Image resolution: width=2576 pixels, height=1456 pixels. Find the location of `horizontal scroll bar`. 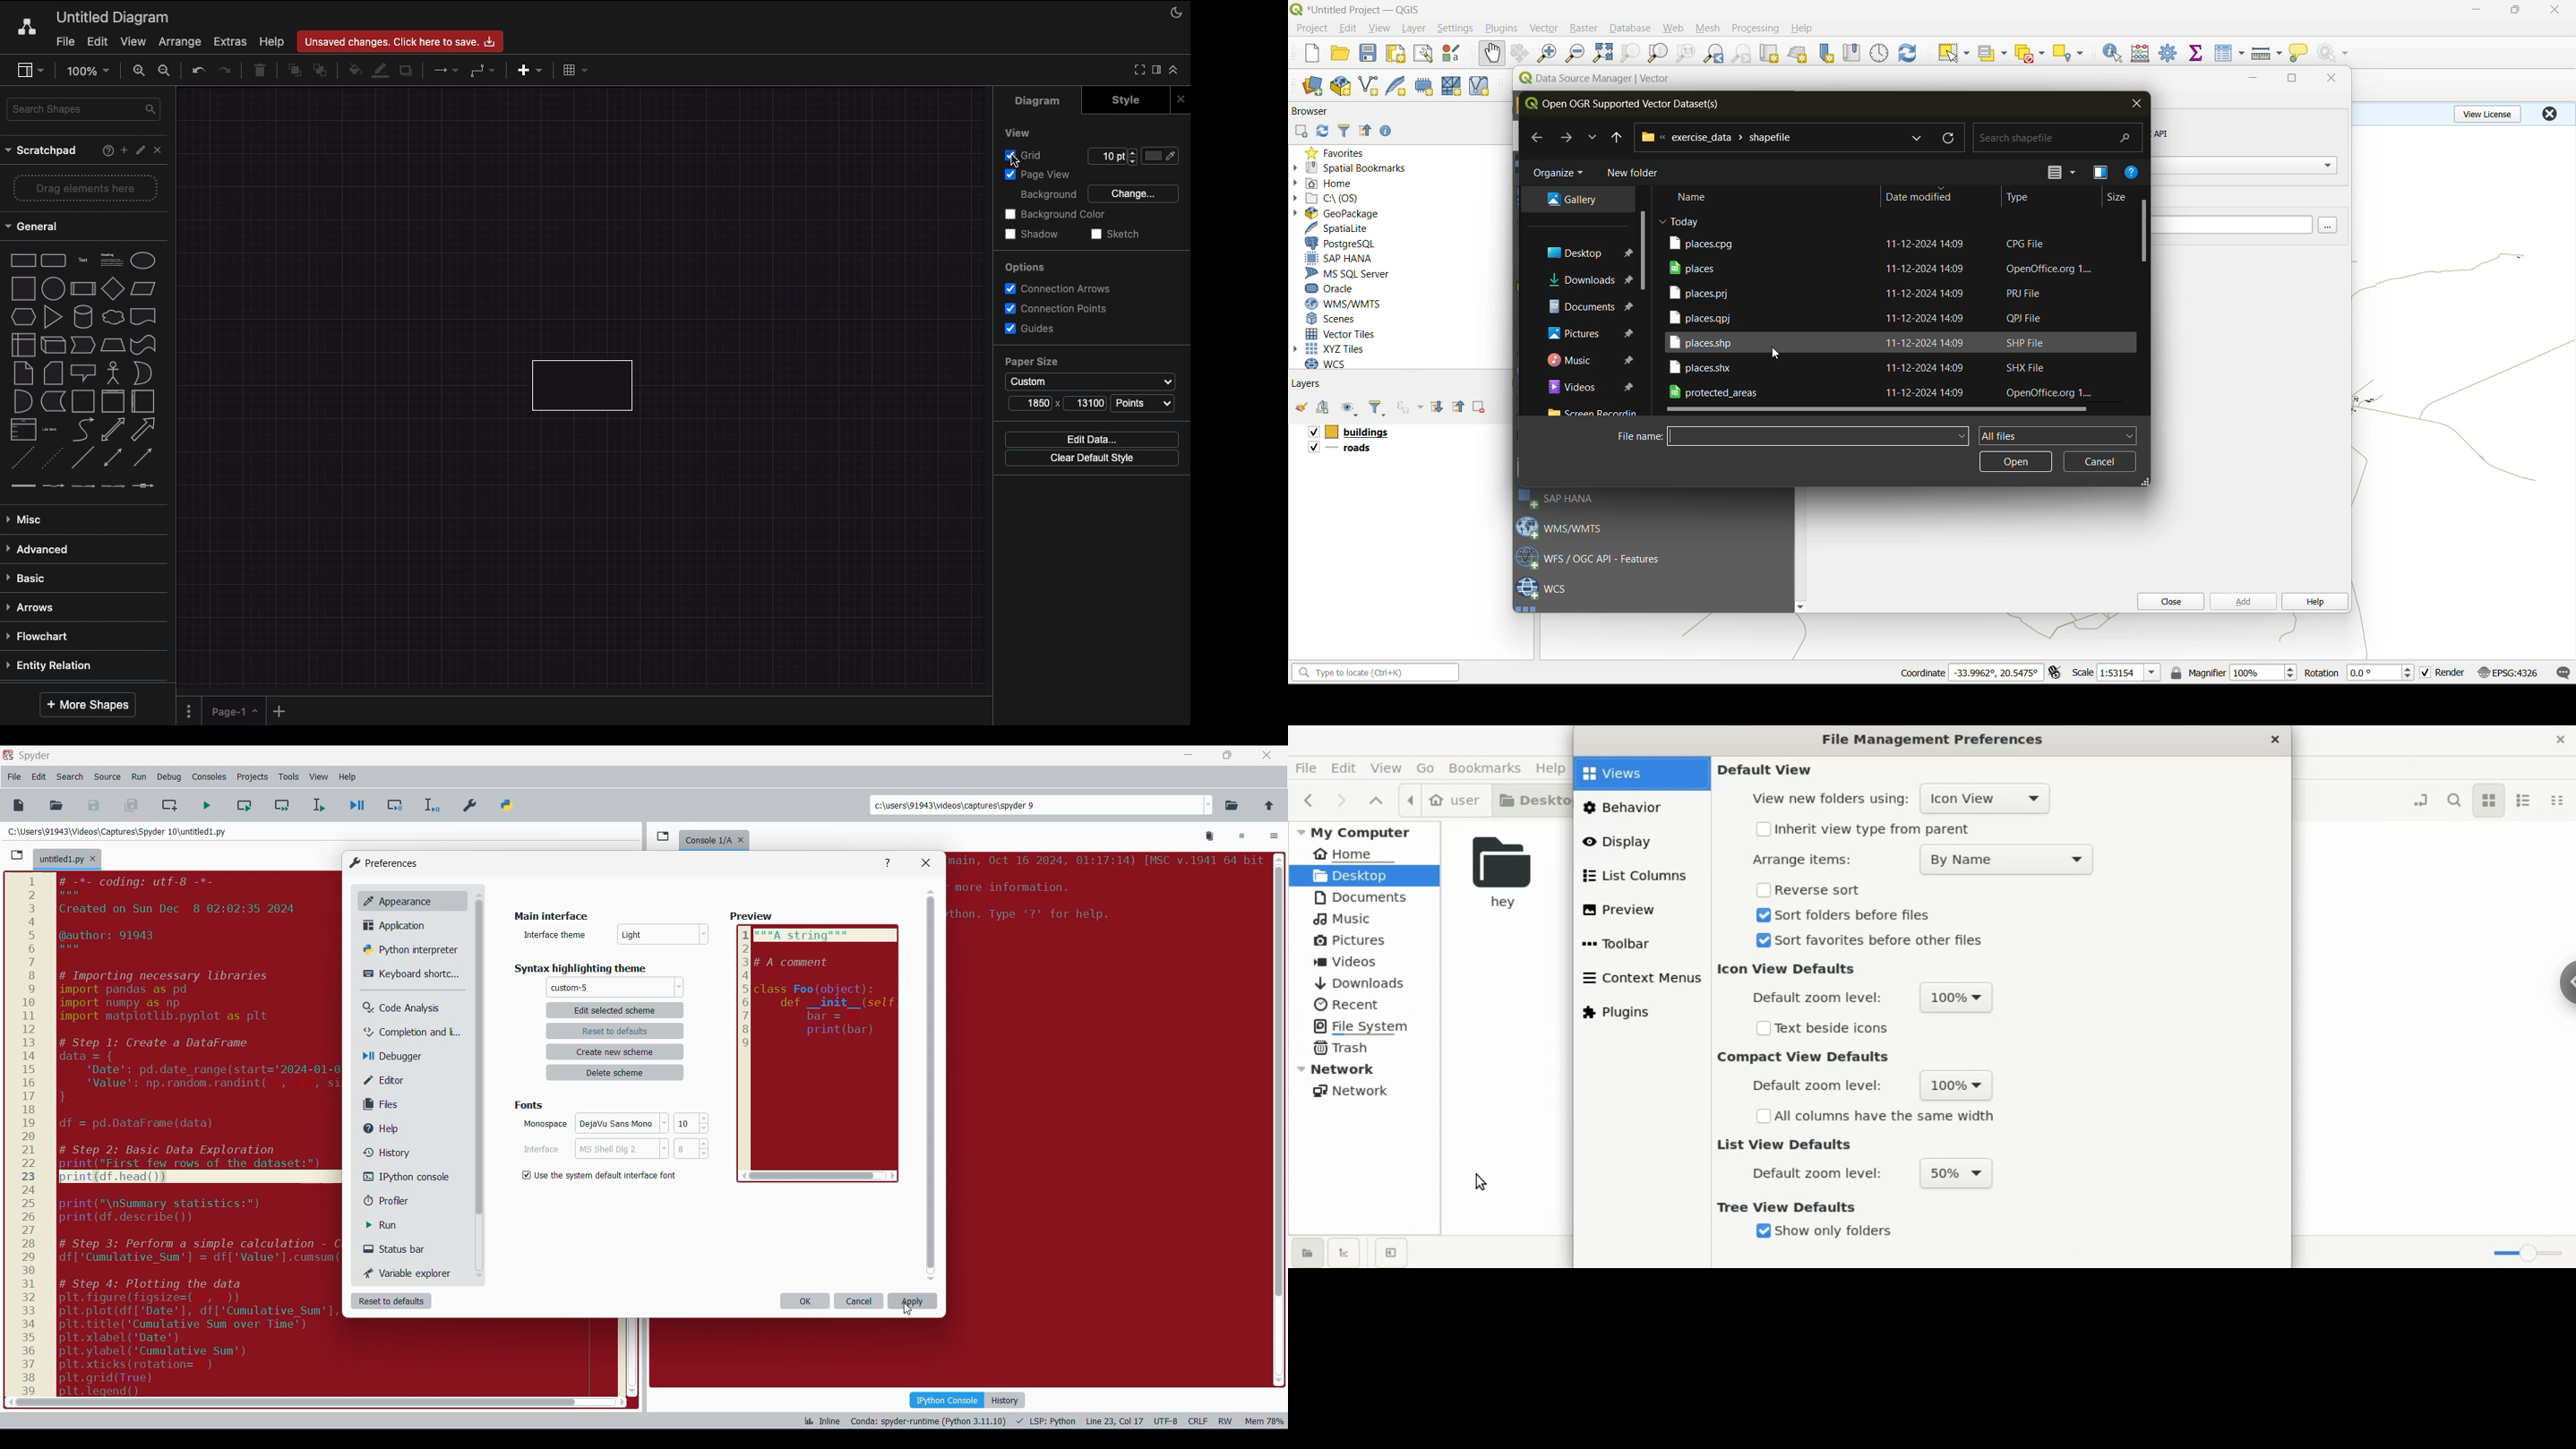

horizontal scroll bar is located at coordinates (1879, 410).